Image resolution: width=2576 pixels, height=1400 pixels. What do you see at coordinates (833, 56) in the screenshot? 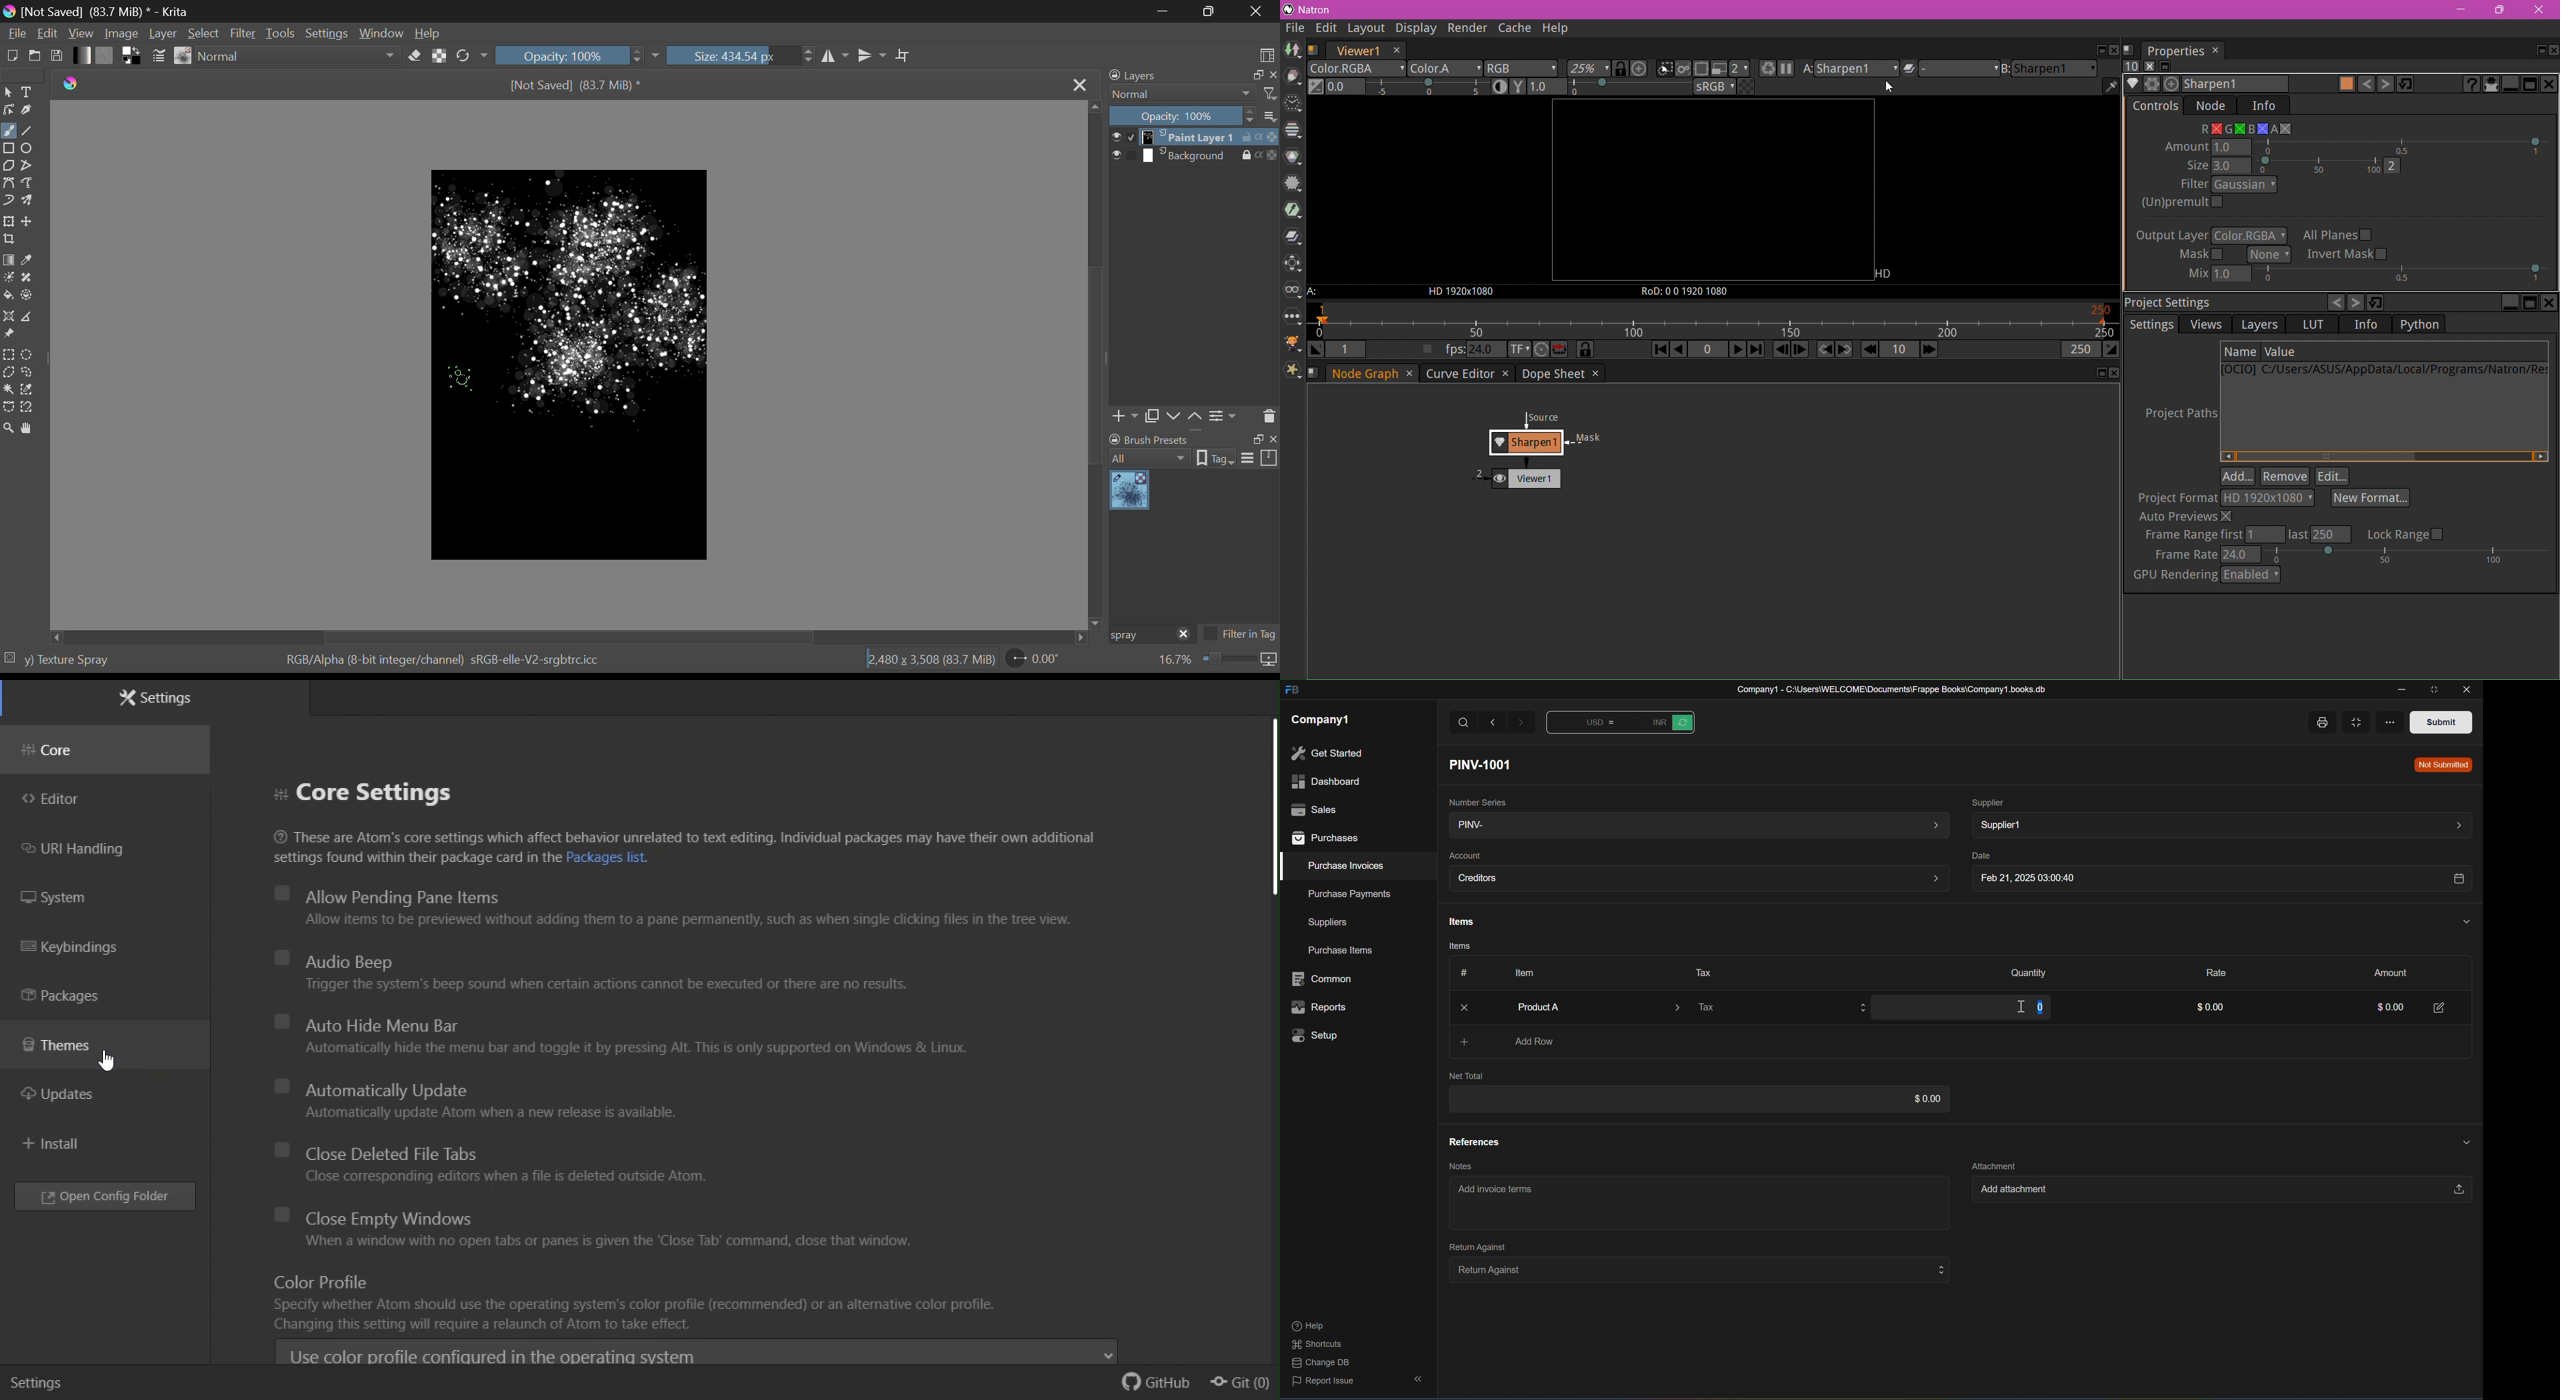
I see `Vertical Mirror Flip` at bounding box center [833, 56].